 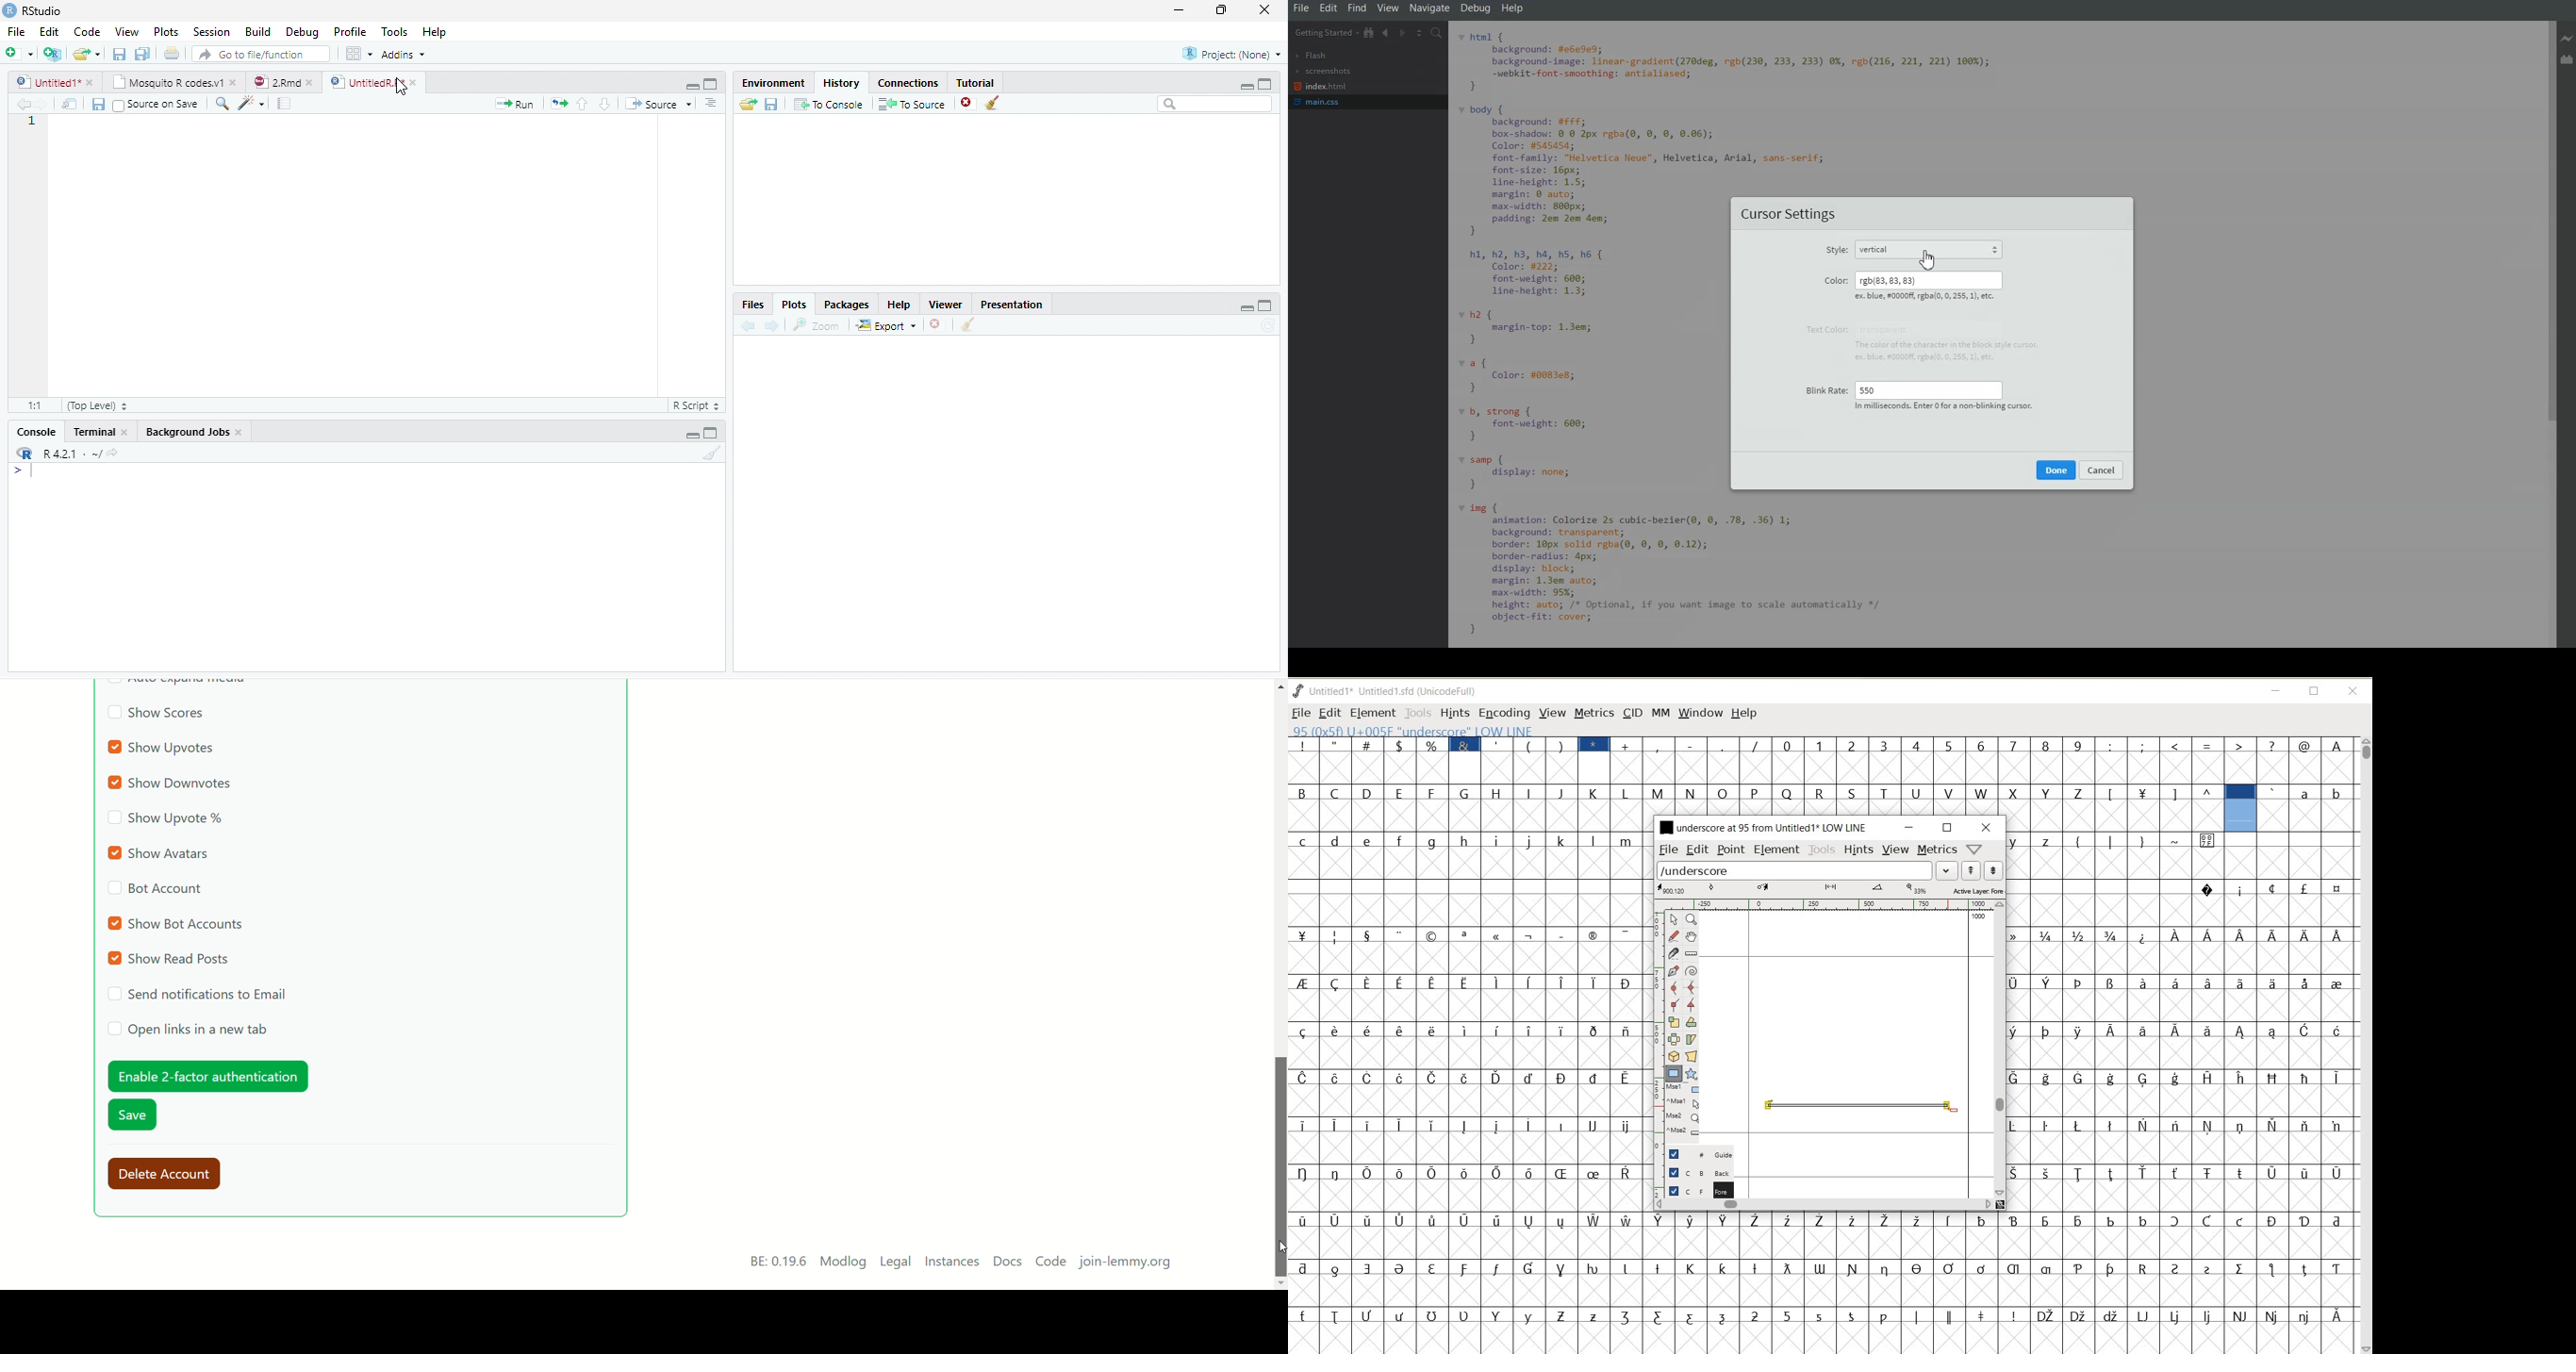 I want to click on Project (None), so click(x=1230, y=54).